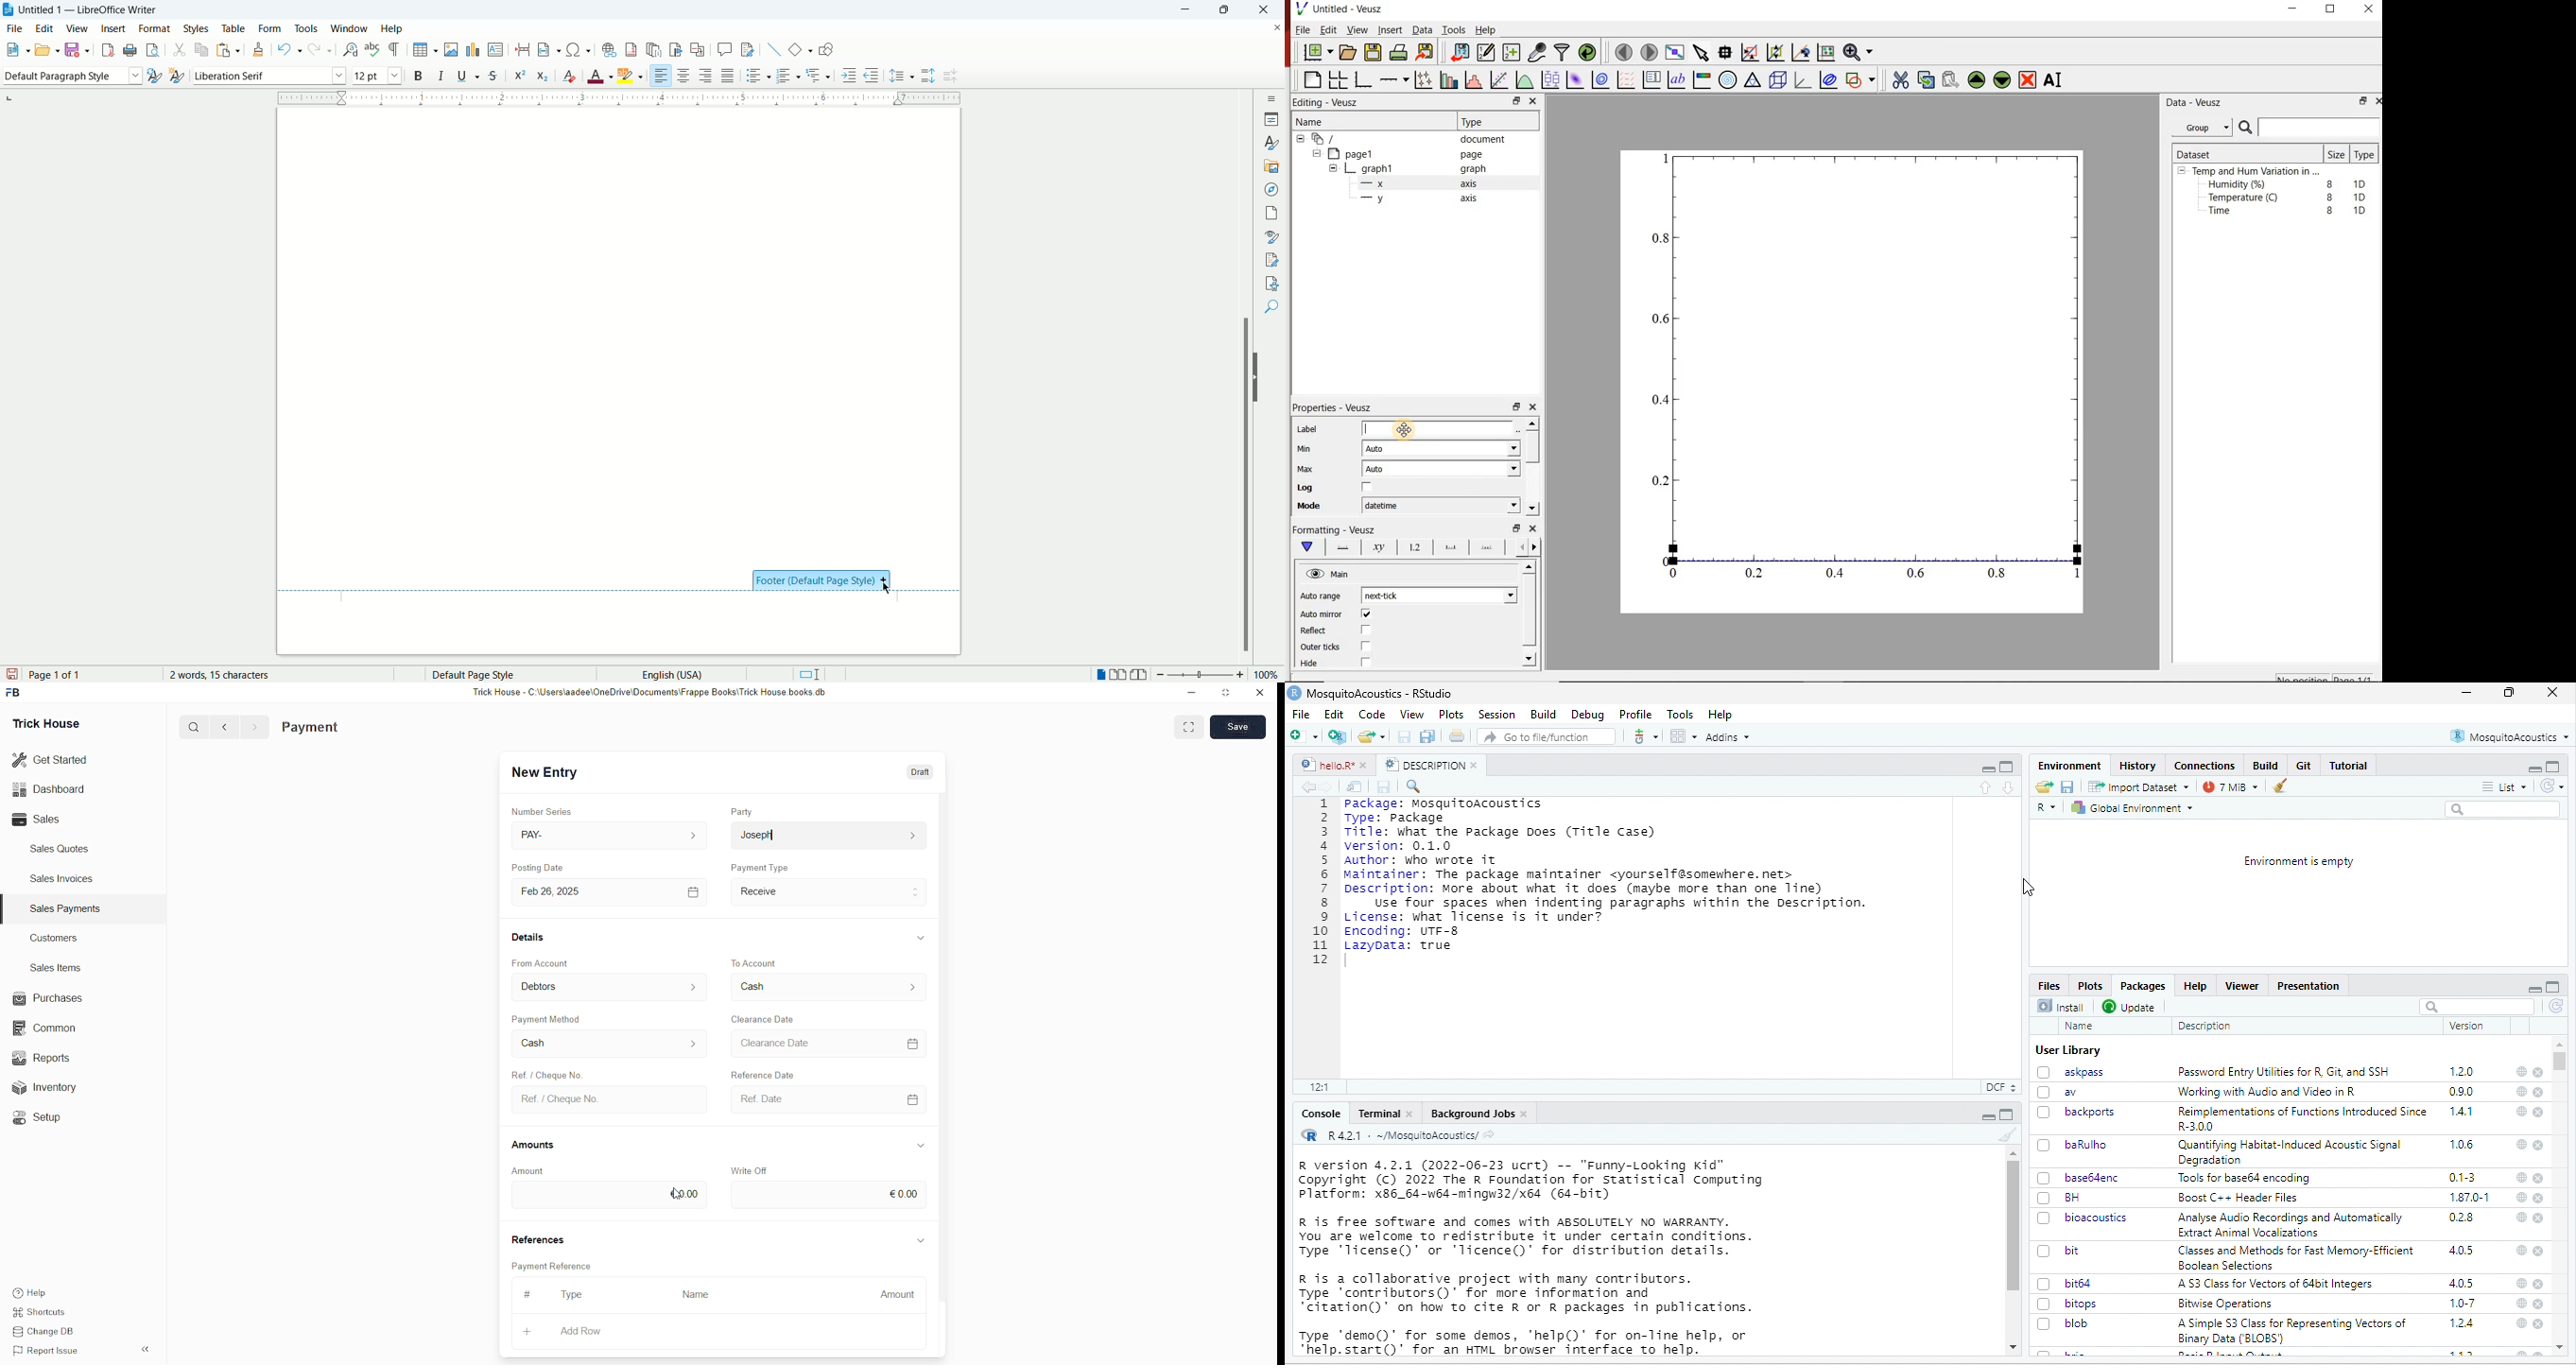  What do you see at coordinates (1681, 715) in the screenshot?
I see `Tools` at bounding box center [1681, 715].